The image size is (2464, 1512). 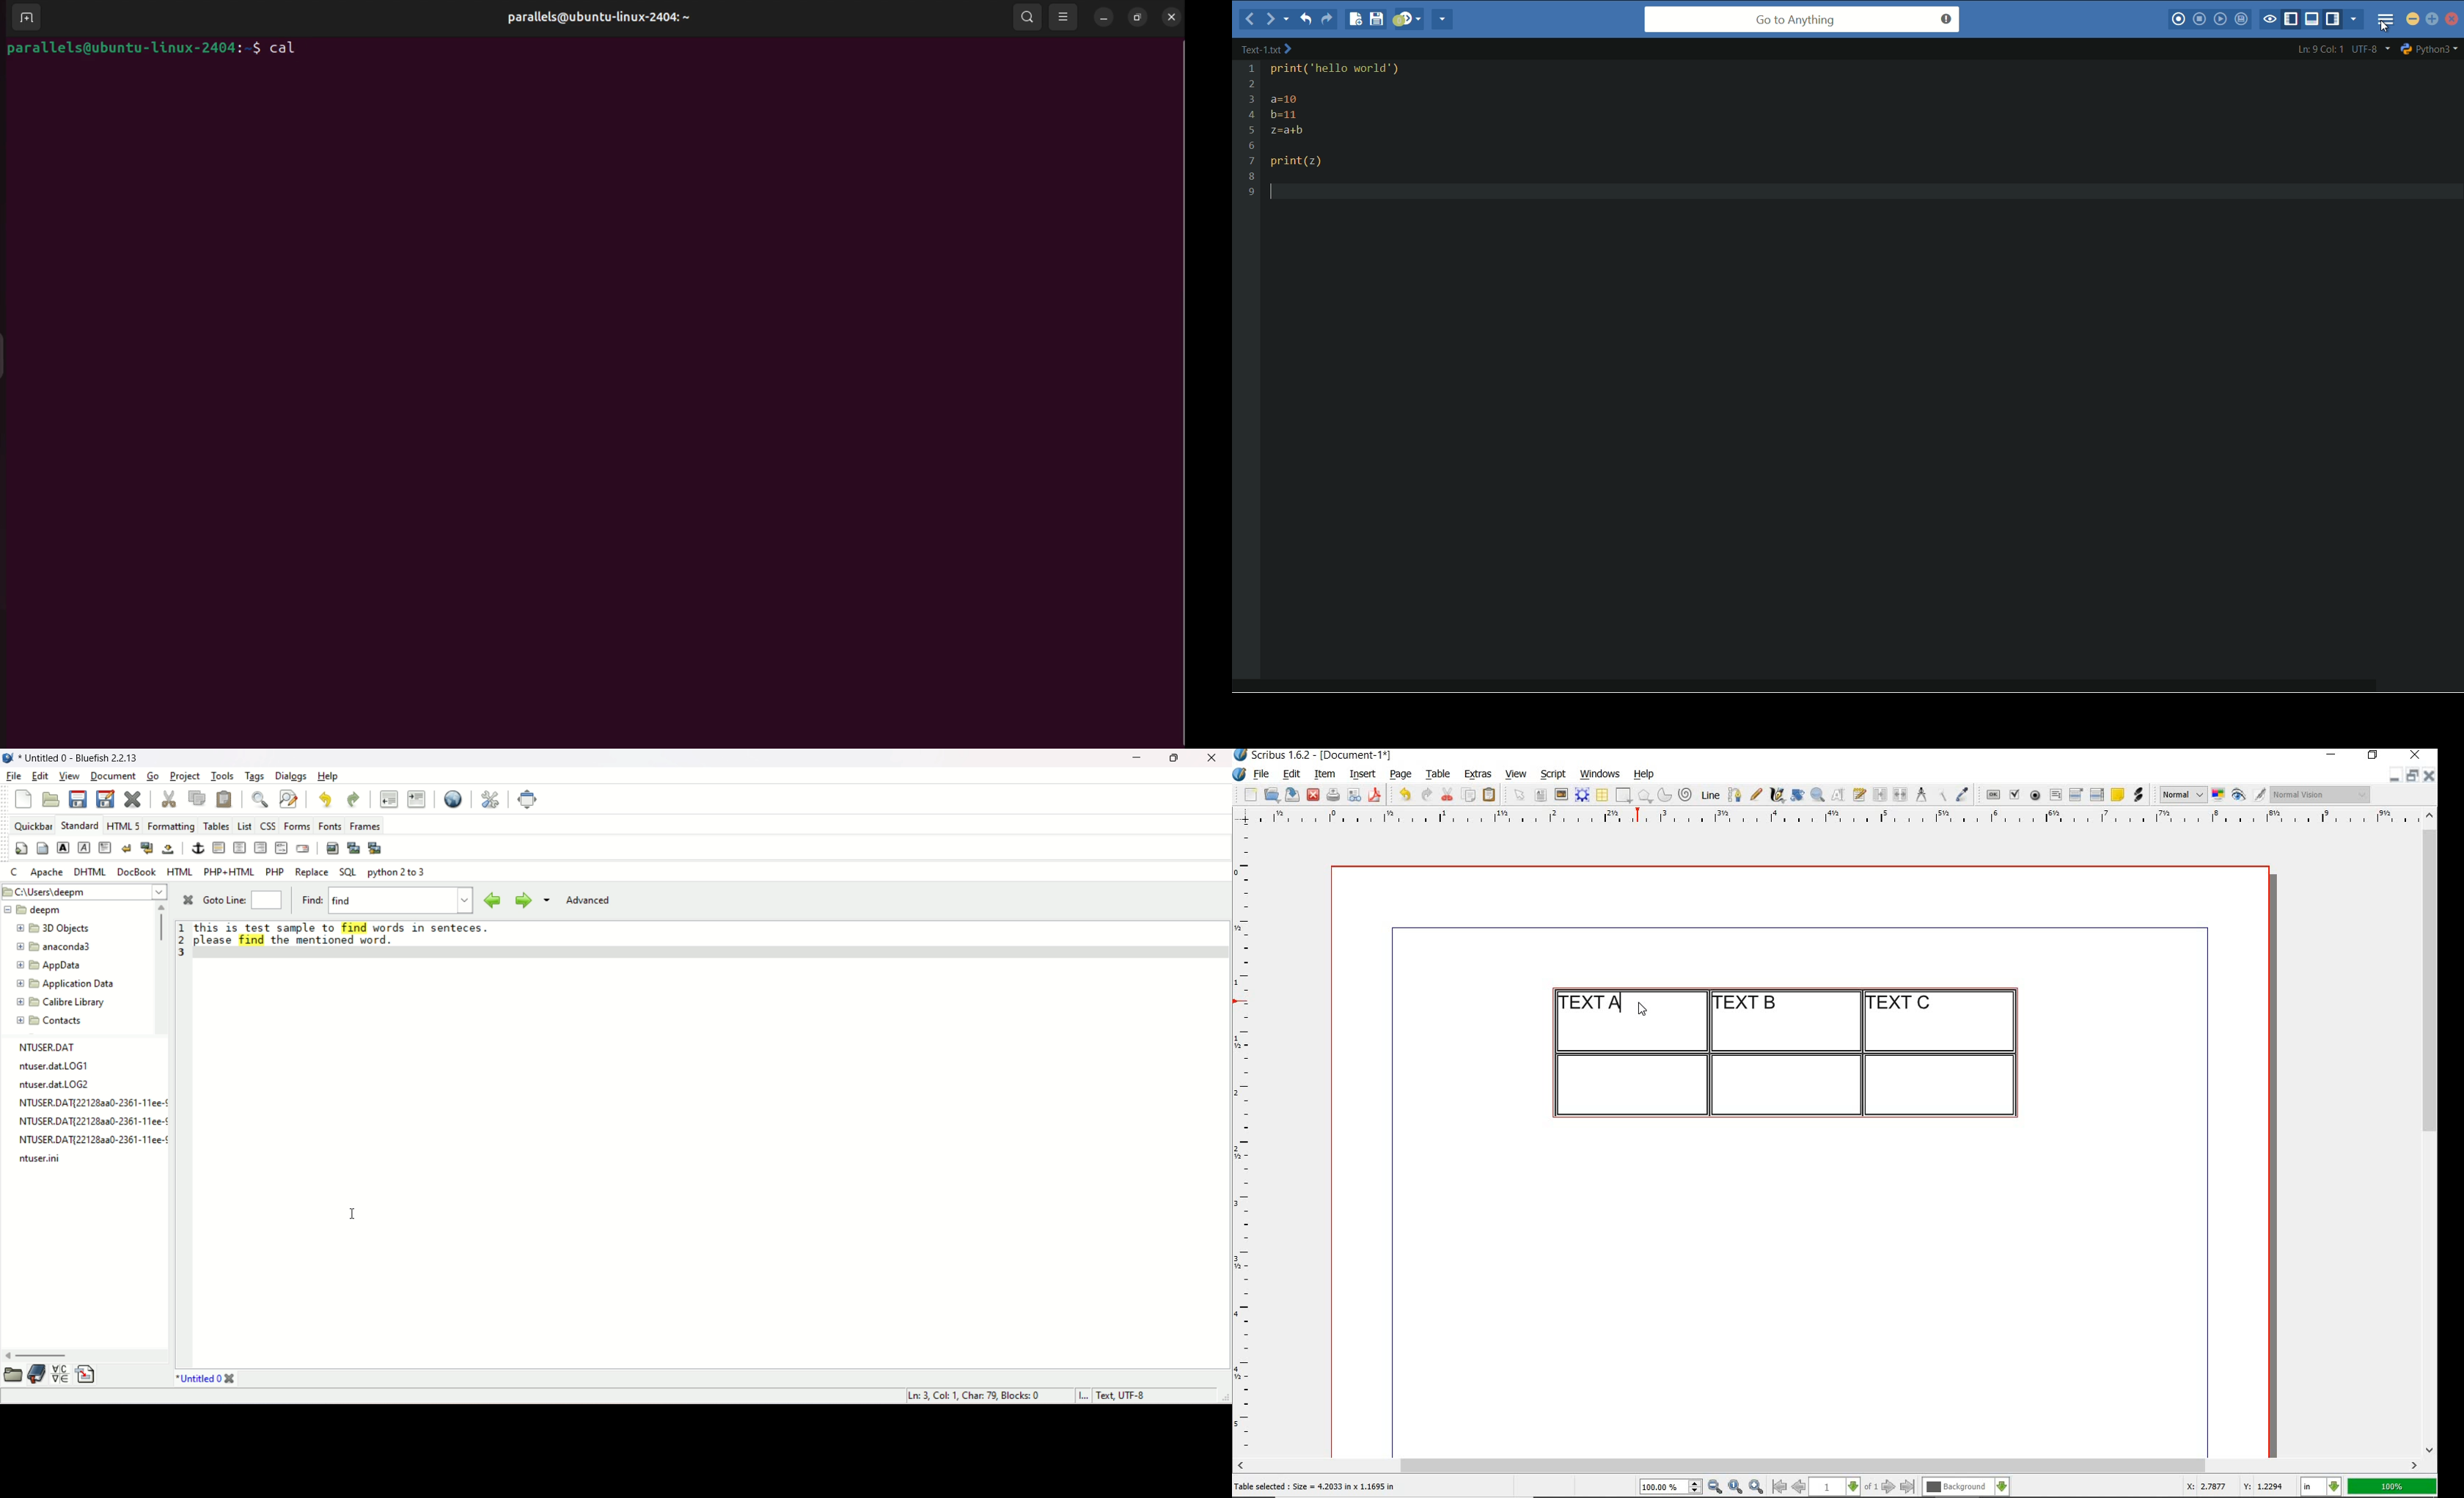 What do you see at coordinates (195, 797) in the screenshot?
I see `copy` at bounding box center [195, 797].